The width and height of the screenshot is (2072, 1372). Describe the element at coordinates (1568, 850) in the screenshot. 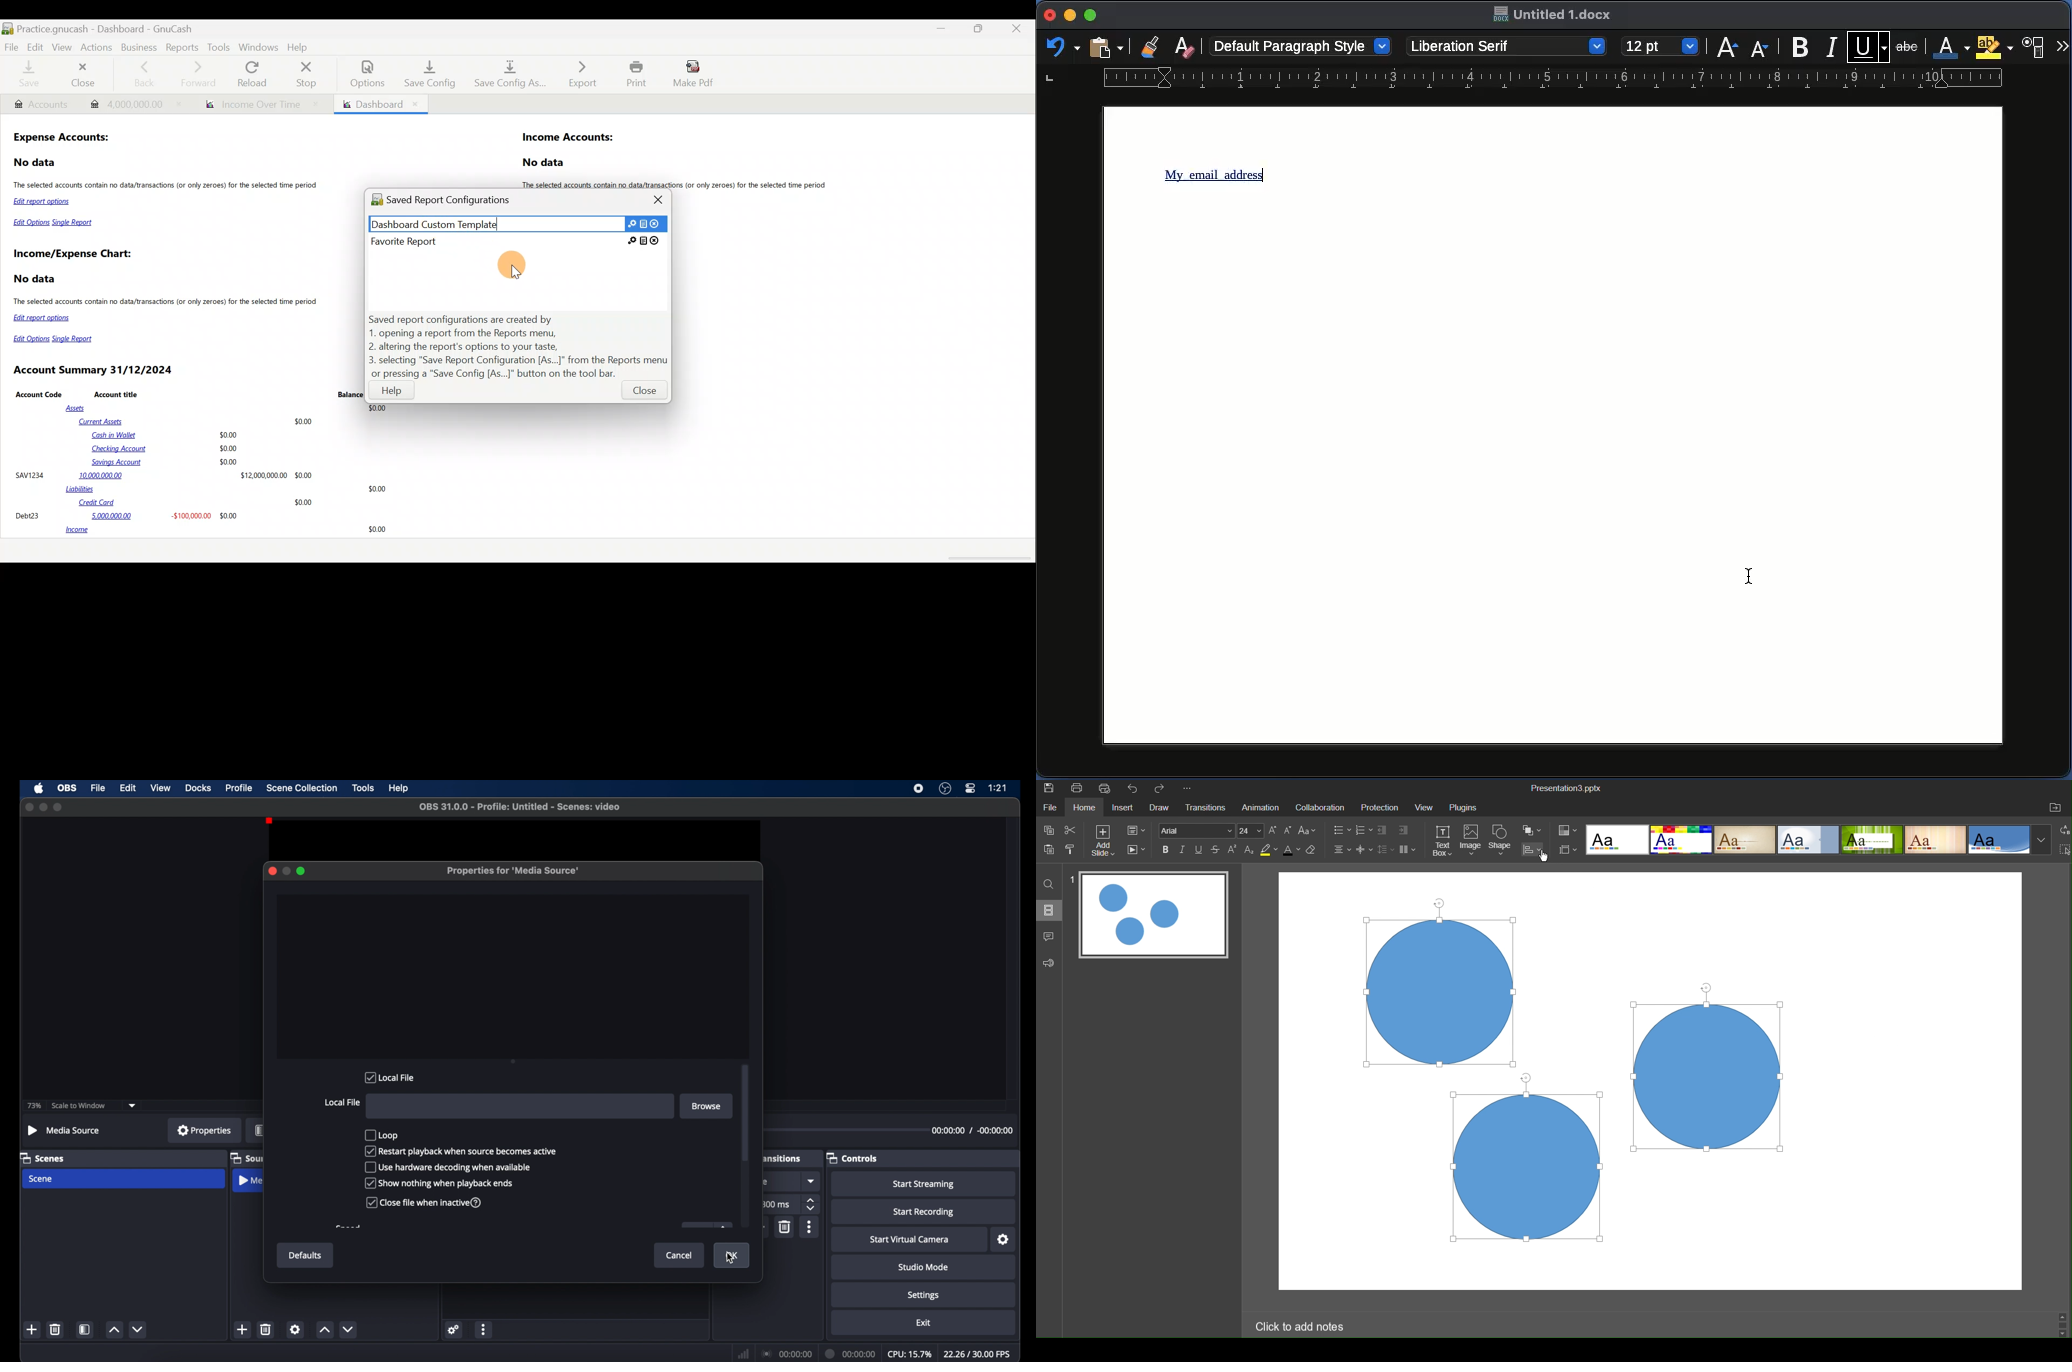

I see `Slide Size Settings` at that location.